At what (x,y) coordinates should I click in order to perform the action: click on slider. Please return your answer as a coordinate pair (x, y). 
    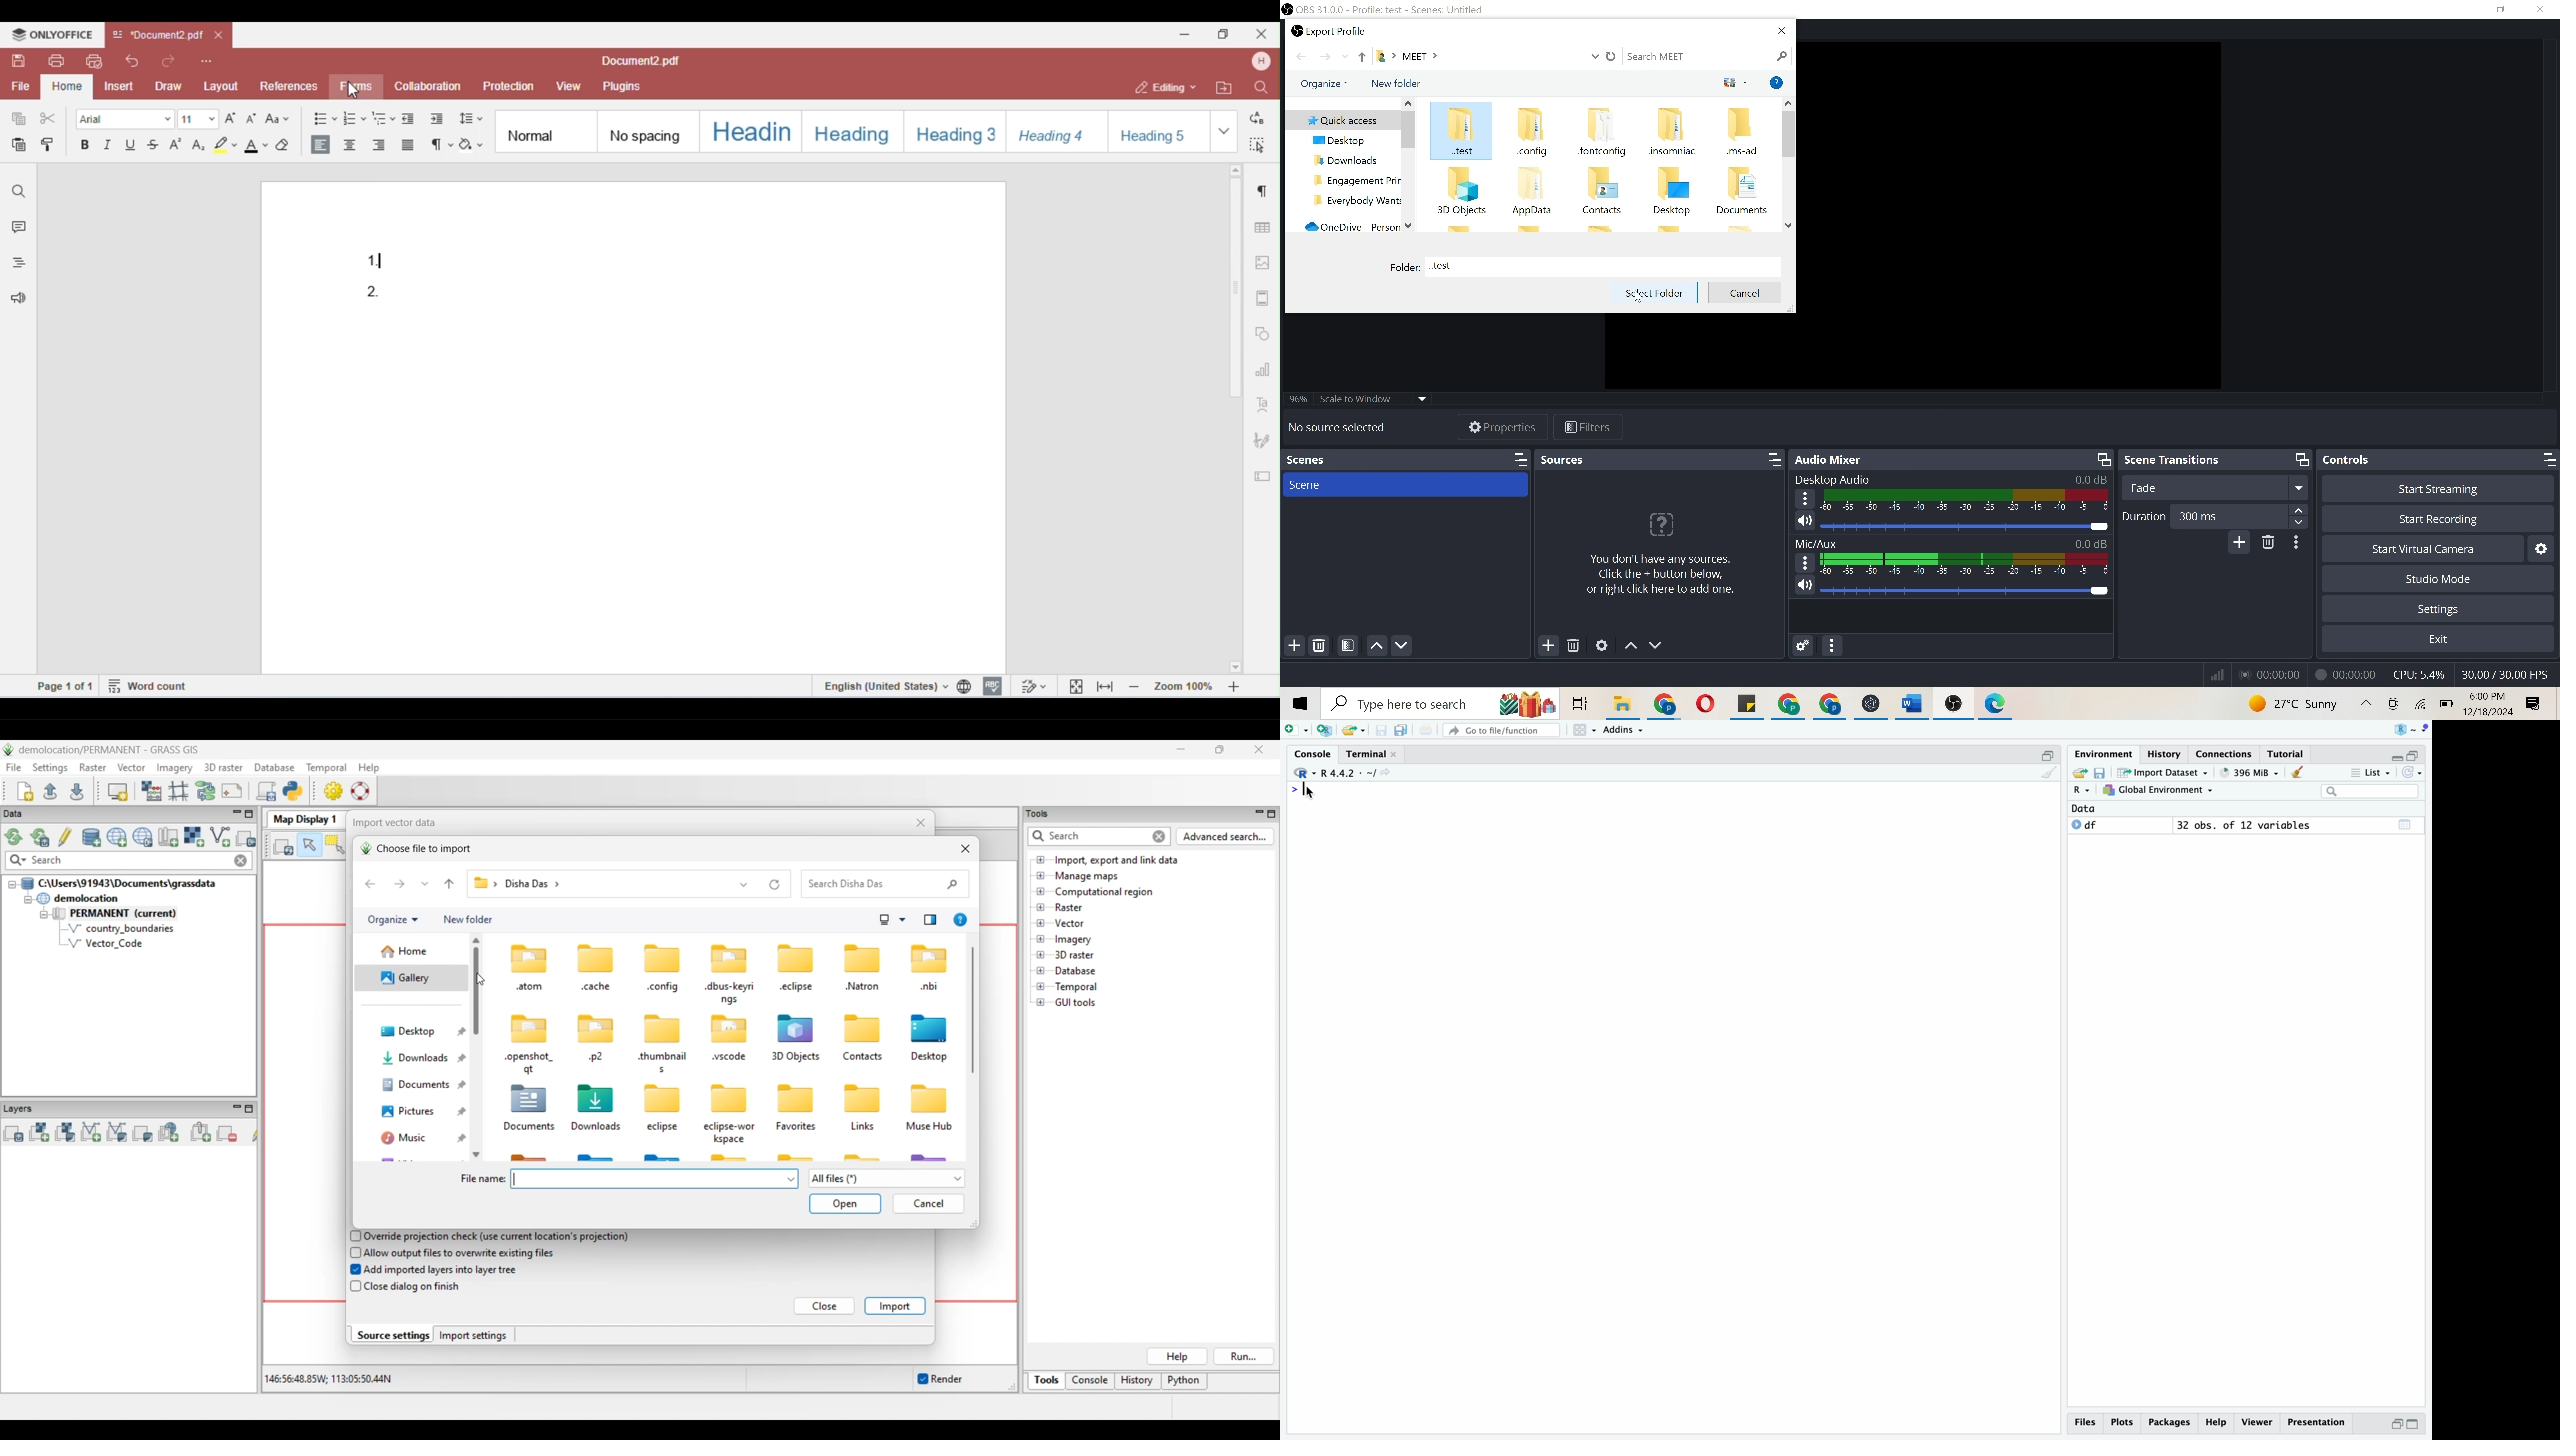
    Looking at the image, I should click on (1965, 588).